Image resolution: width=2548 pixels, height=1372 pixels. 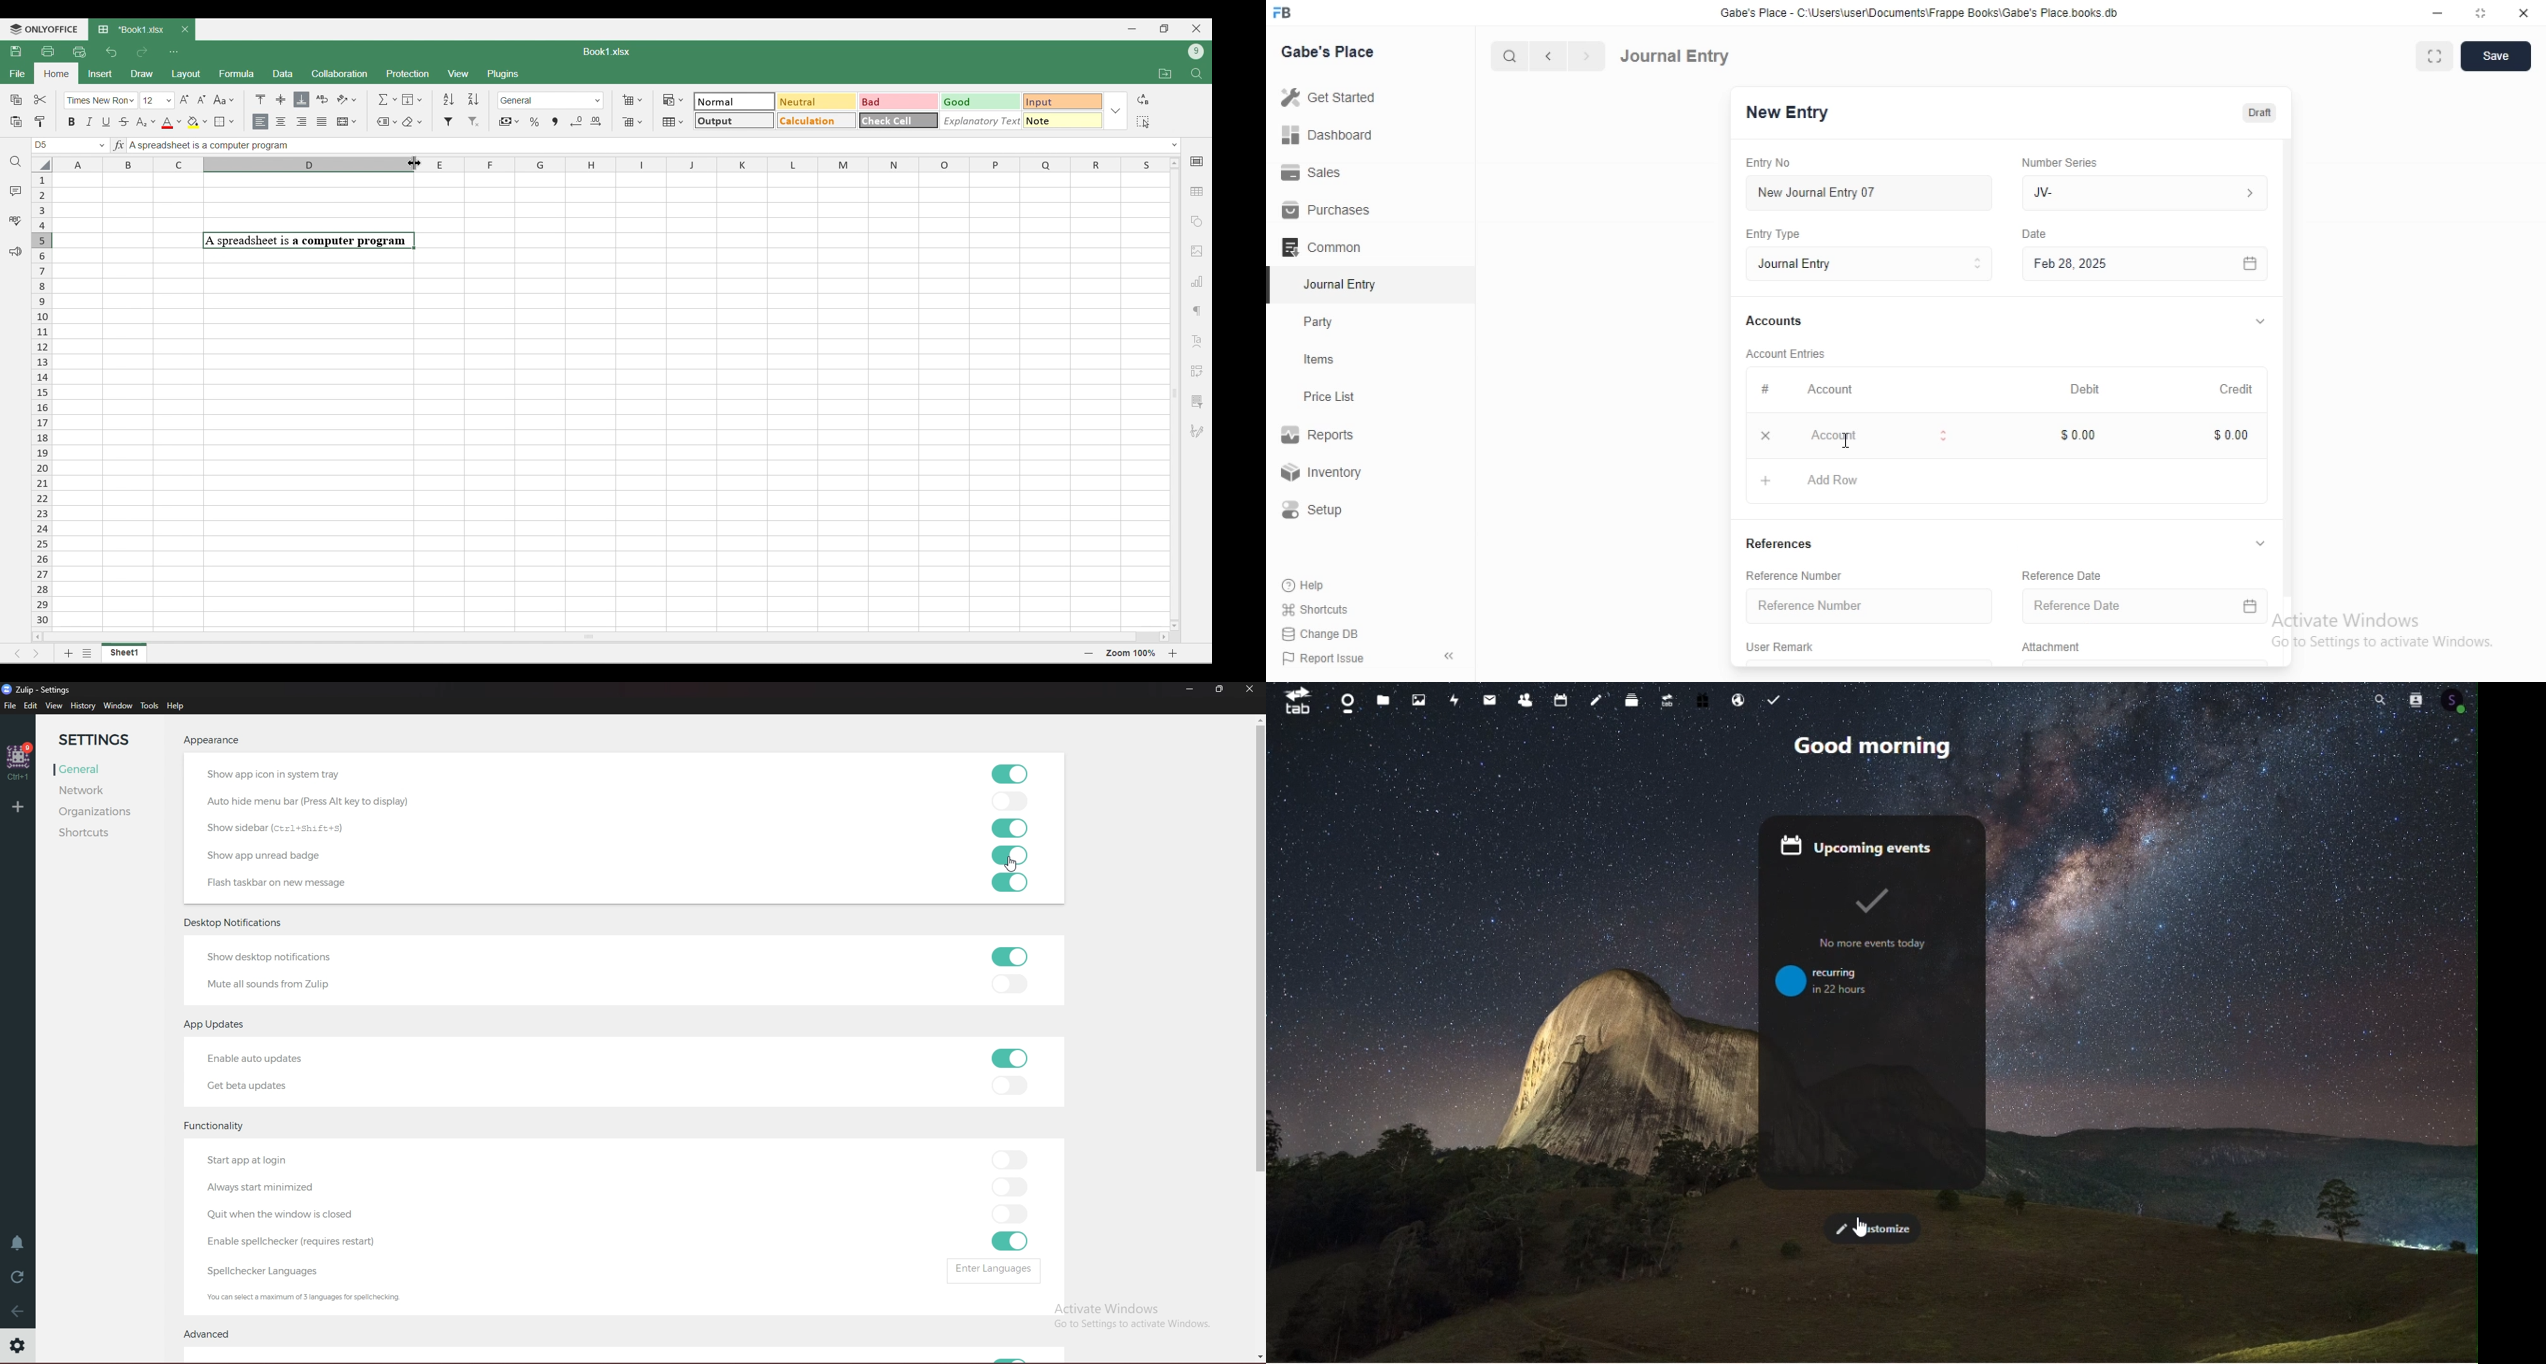 I want to click on List of sheets, so click(x=87, y=653).